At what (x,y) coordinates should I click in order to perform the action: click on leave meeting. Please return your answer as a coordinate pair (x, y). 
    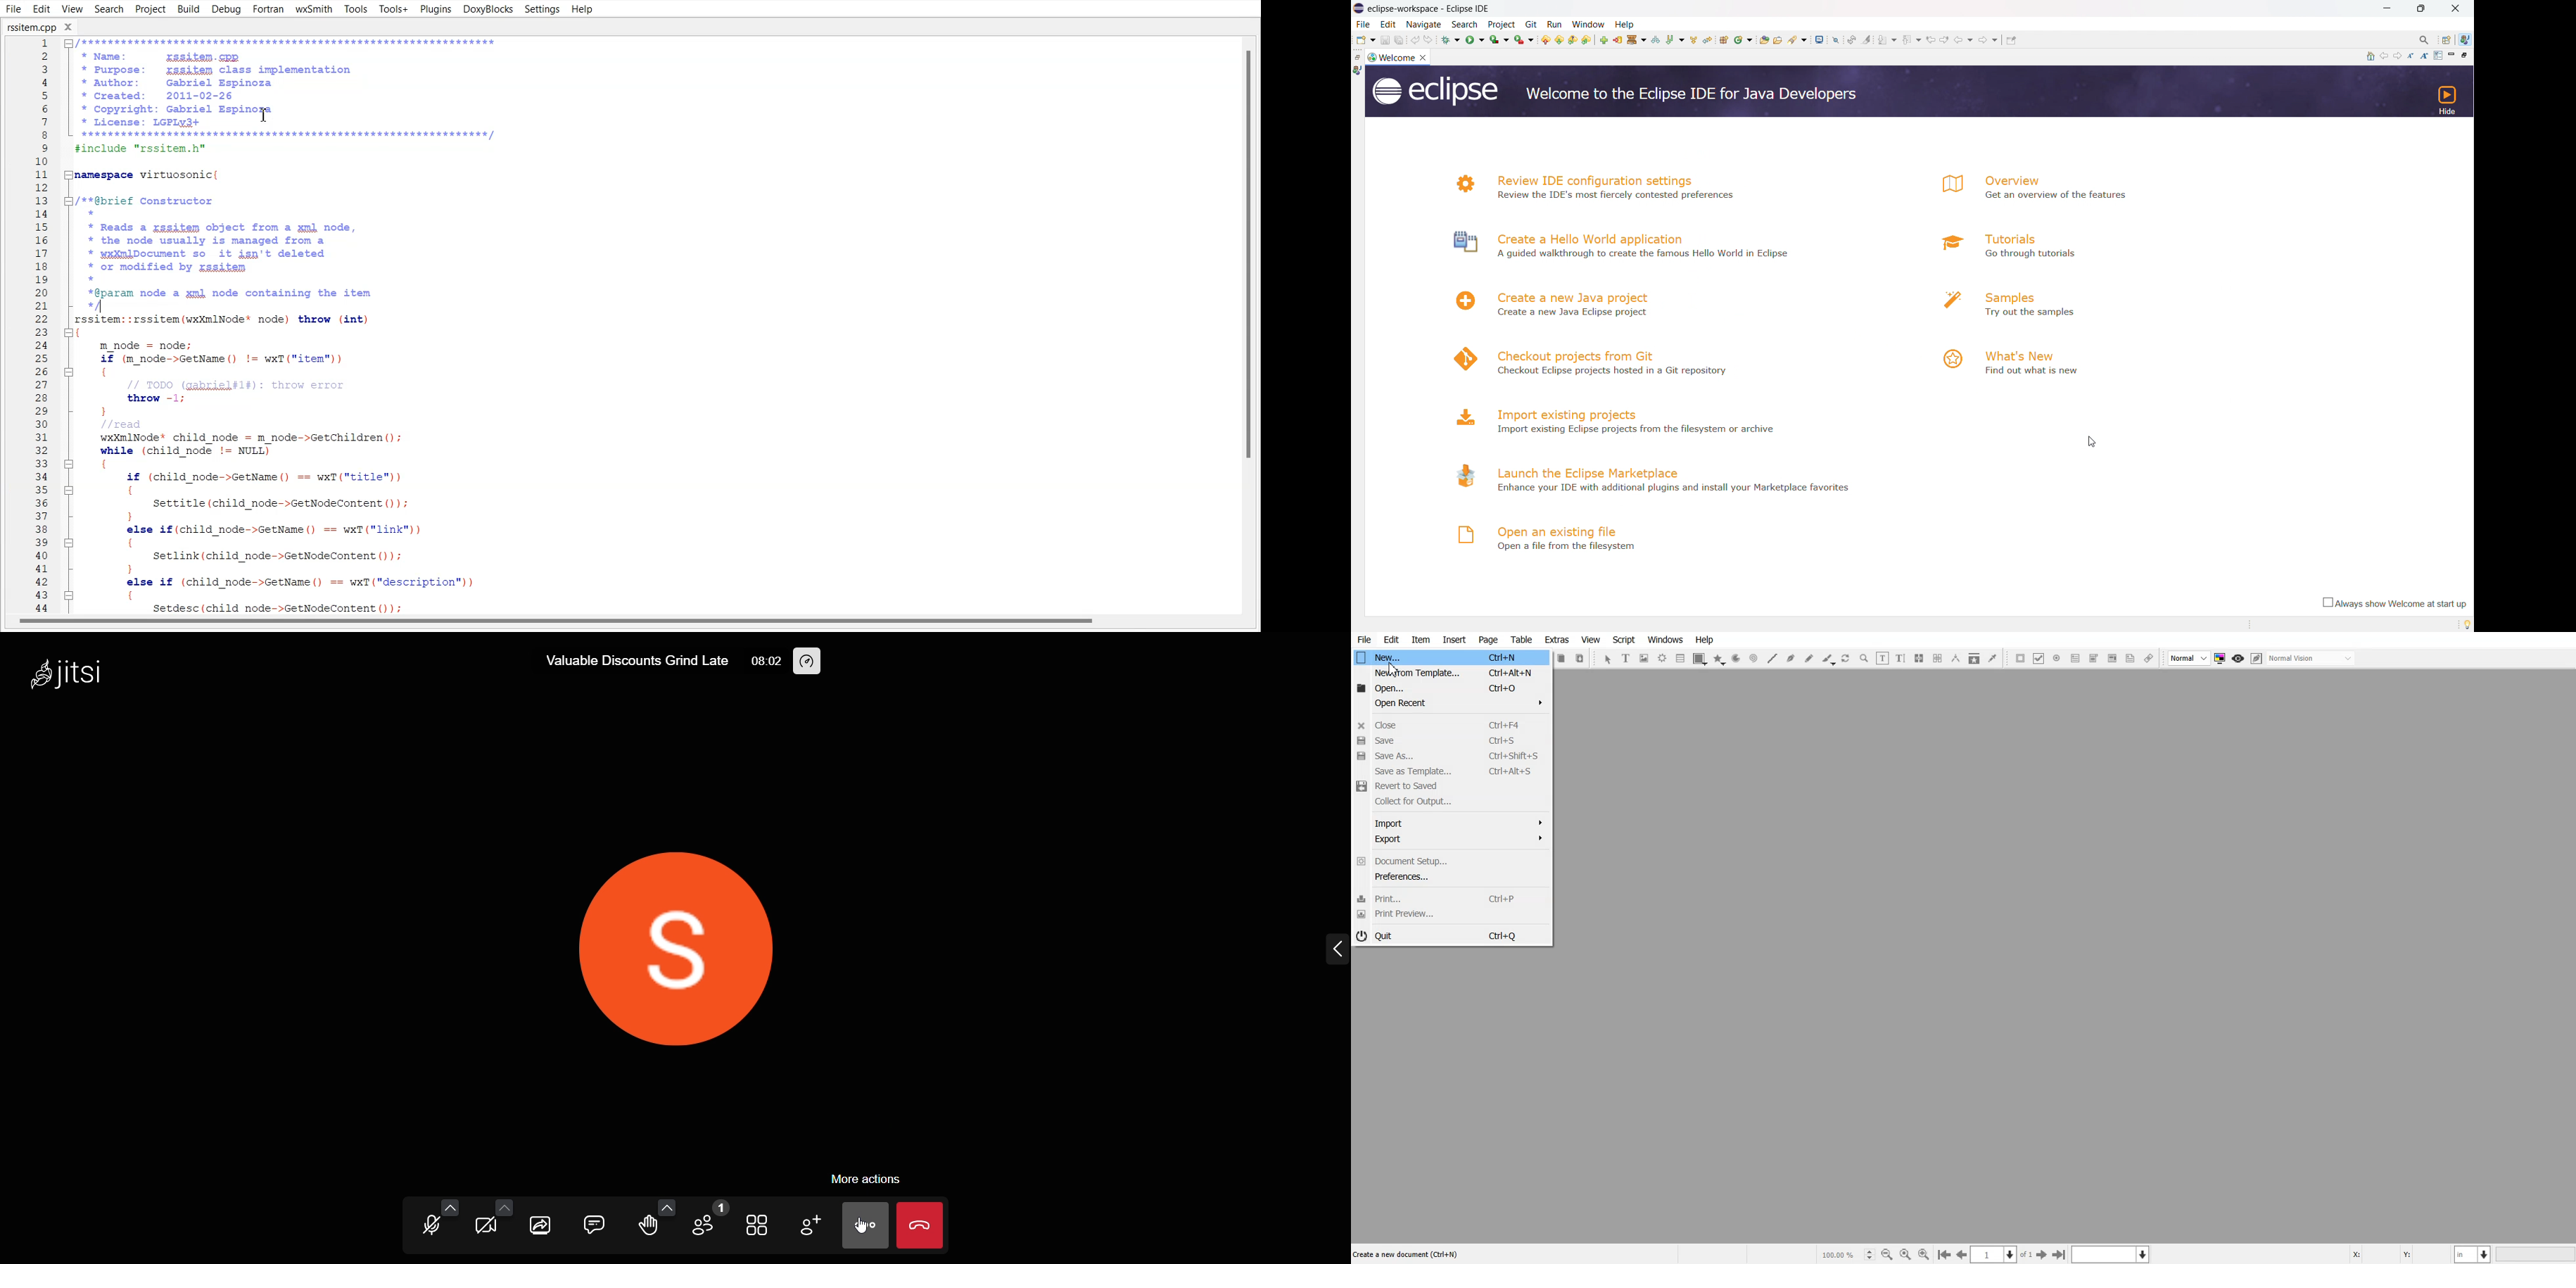
    Looking at the image, I should click on (925, 1227).